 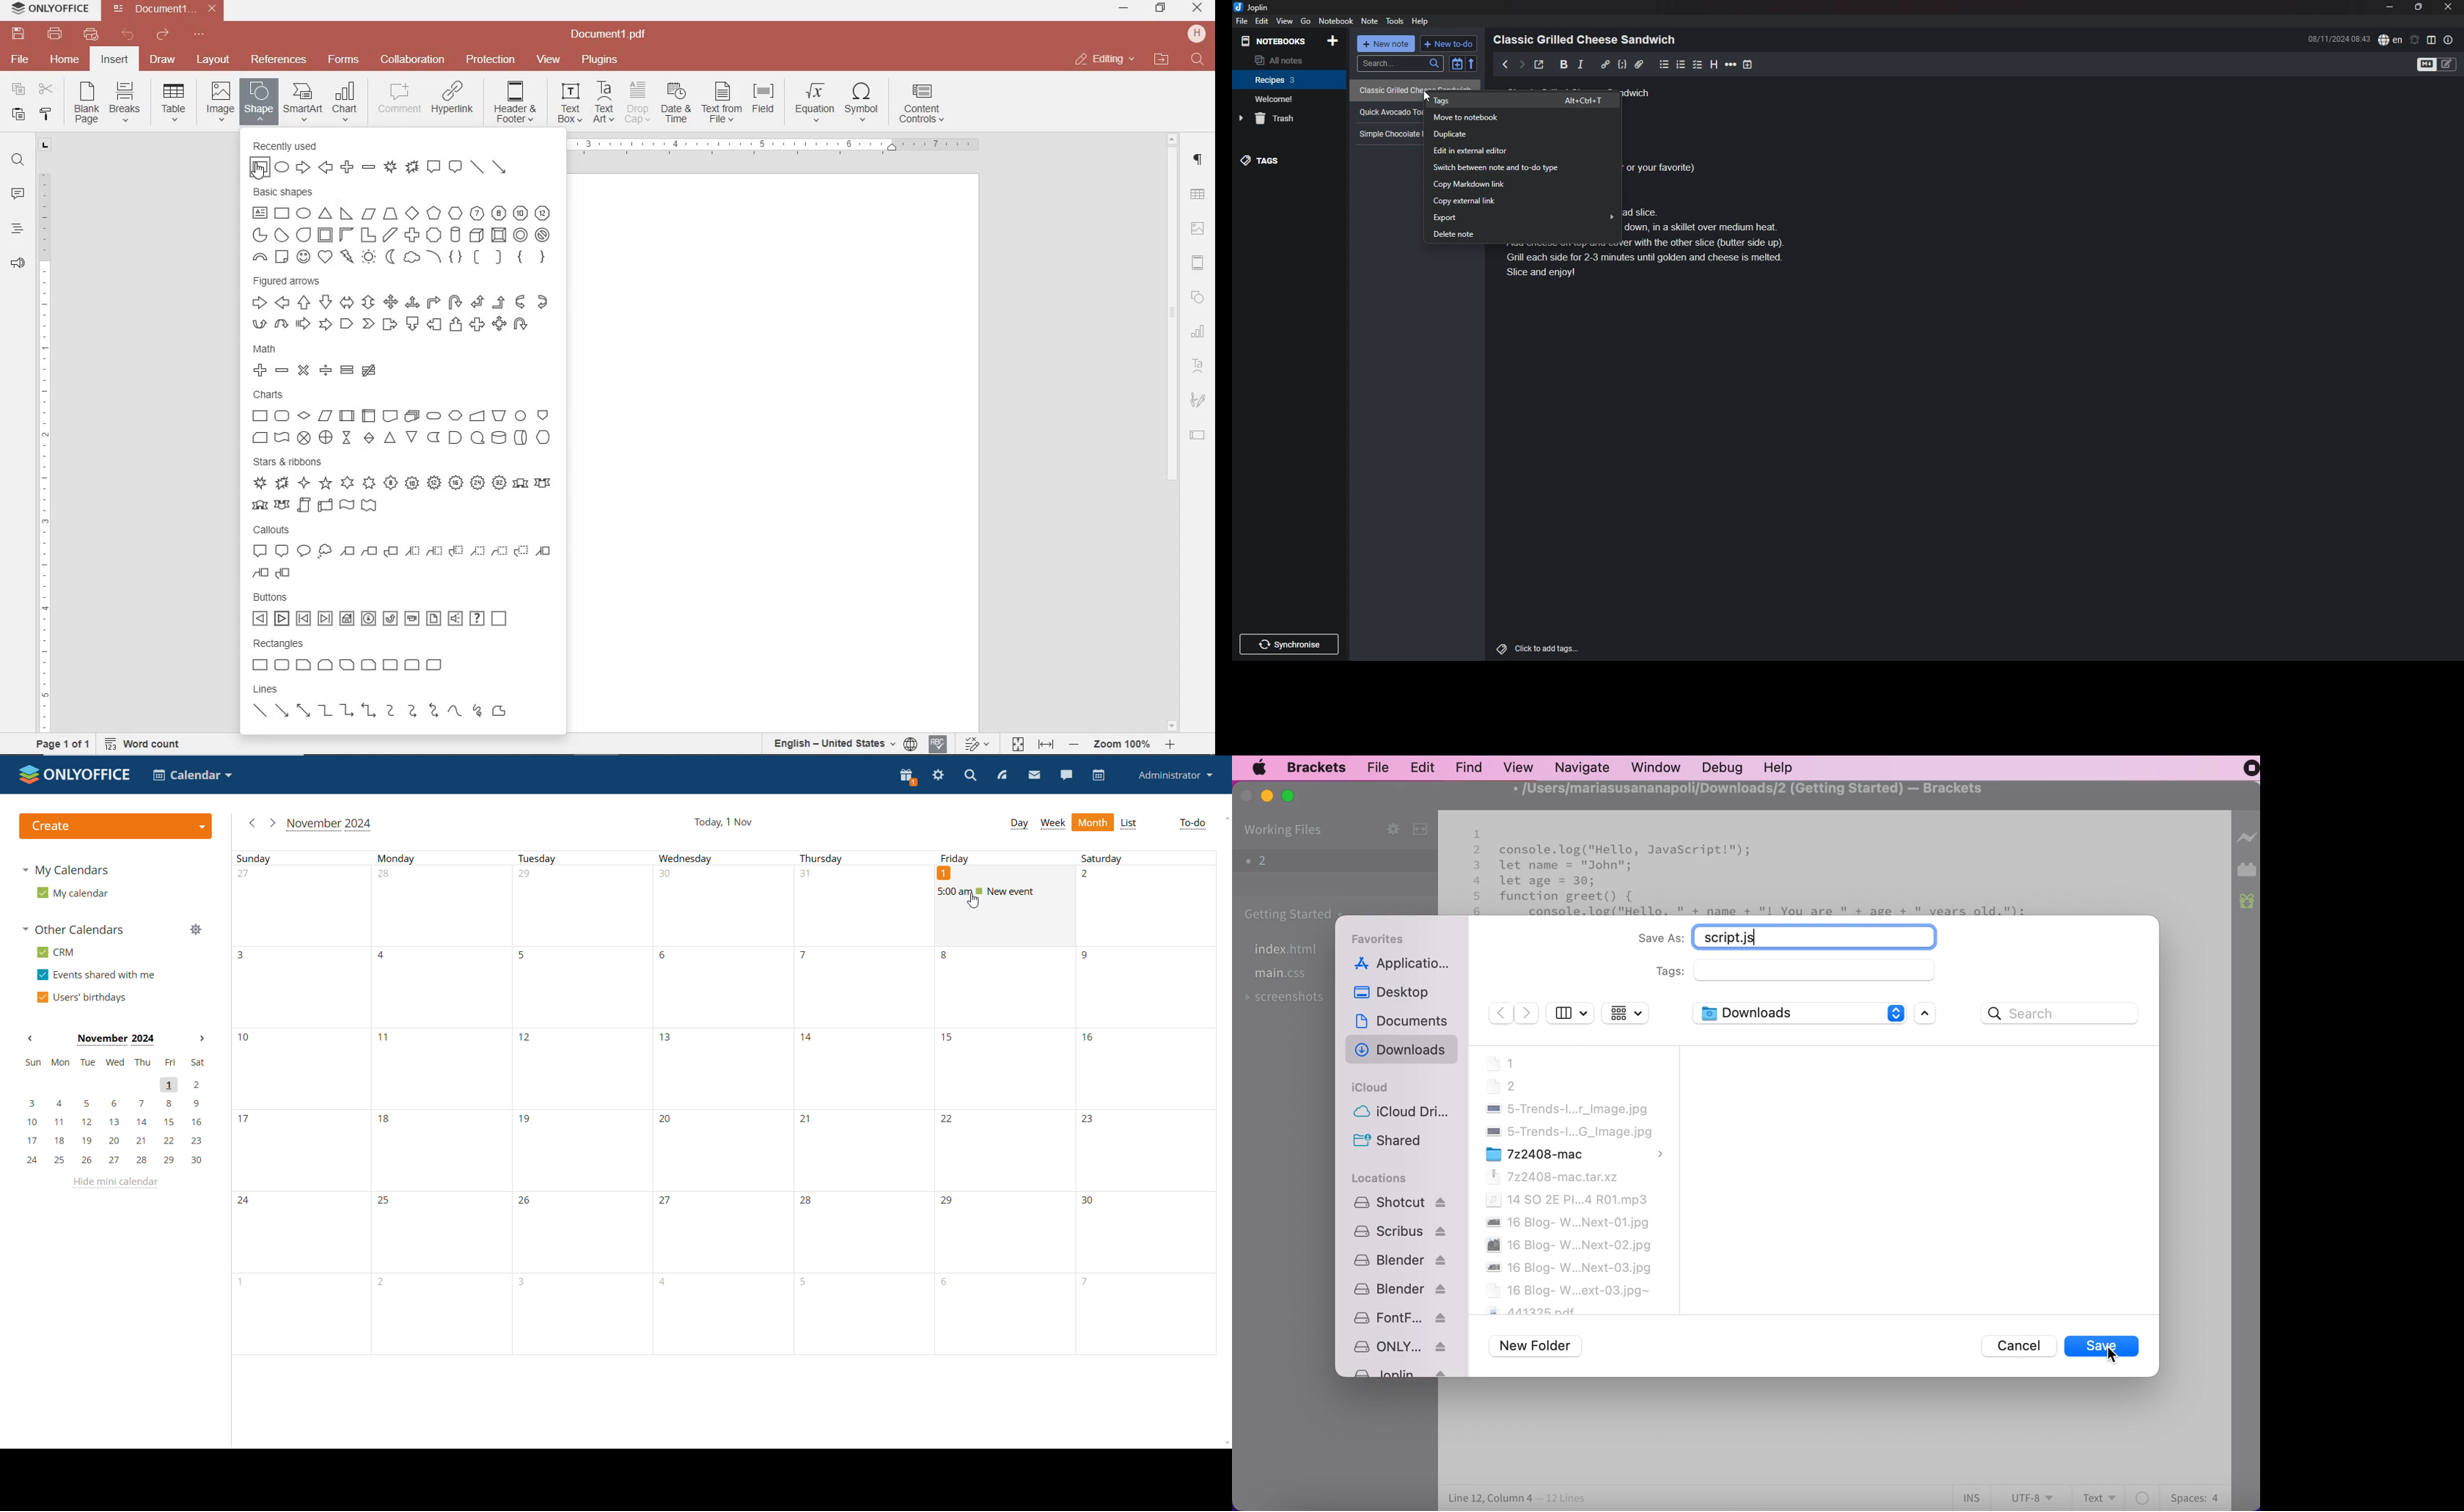 I want to click on brackets, so click(x=1312, y=767).